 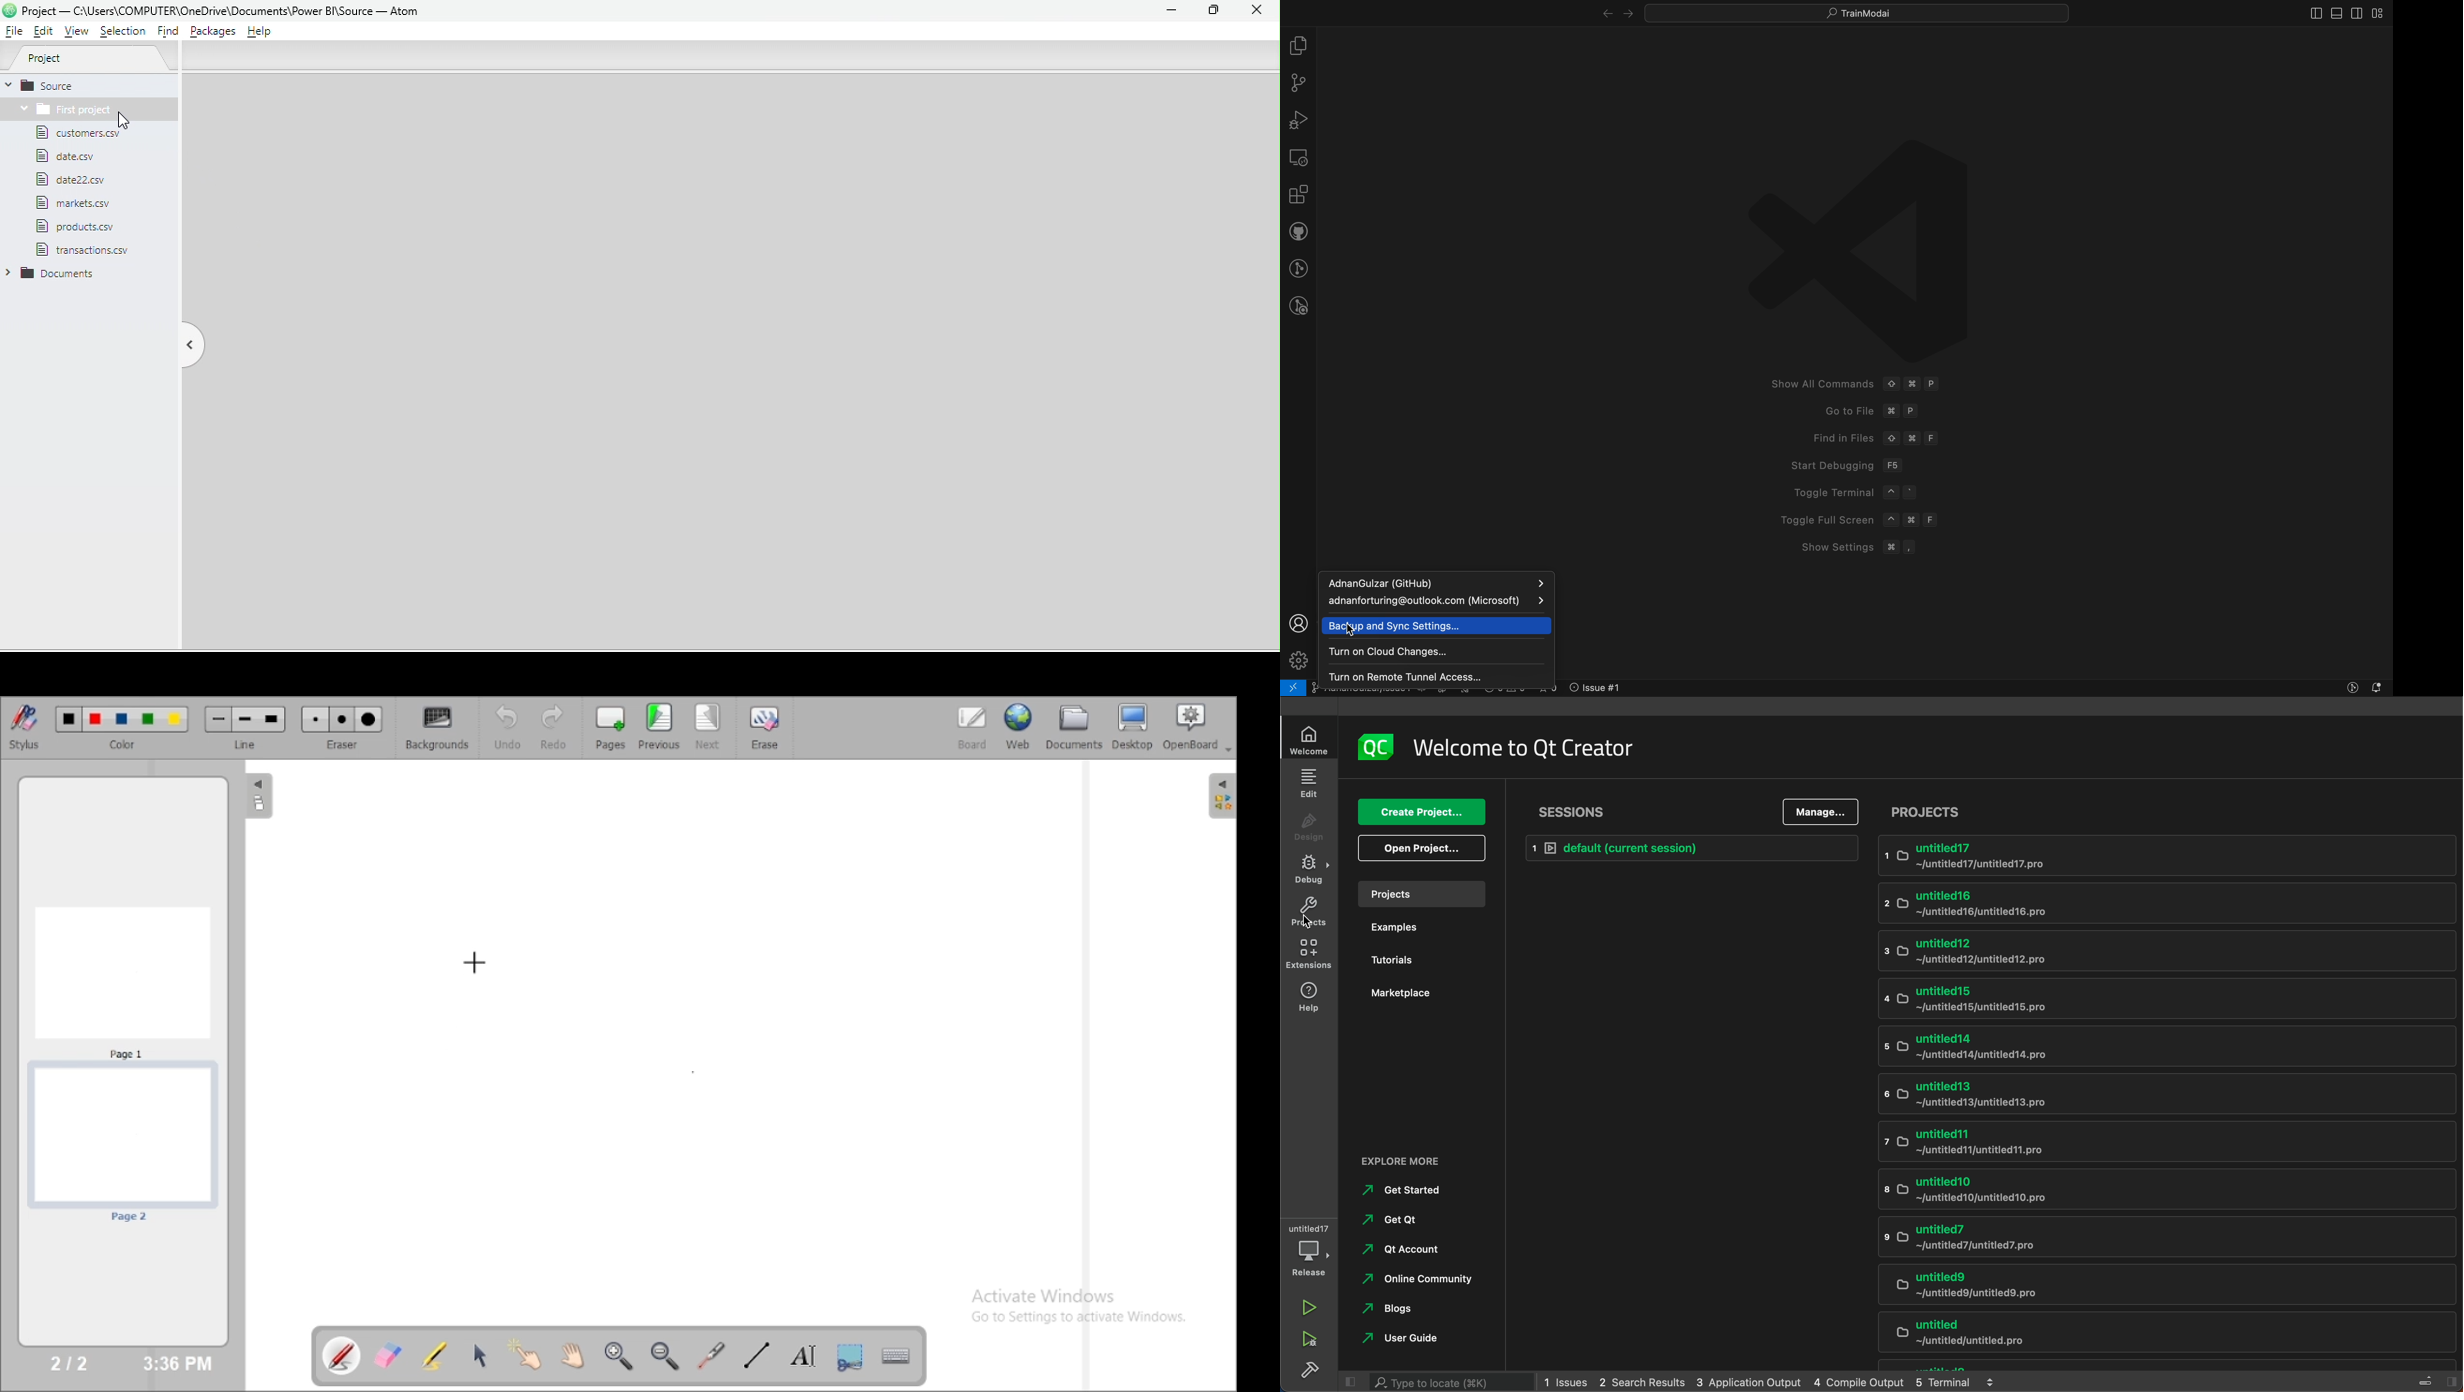 What do you see at coordinates (185, 343) in the screenshot?
I see `Toggle tree view` at bounding box center [185, 343].